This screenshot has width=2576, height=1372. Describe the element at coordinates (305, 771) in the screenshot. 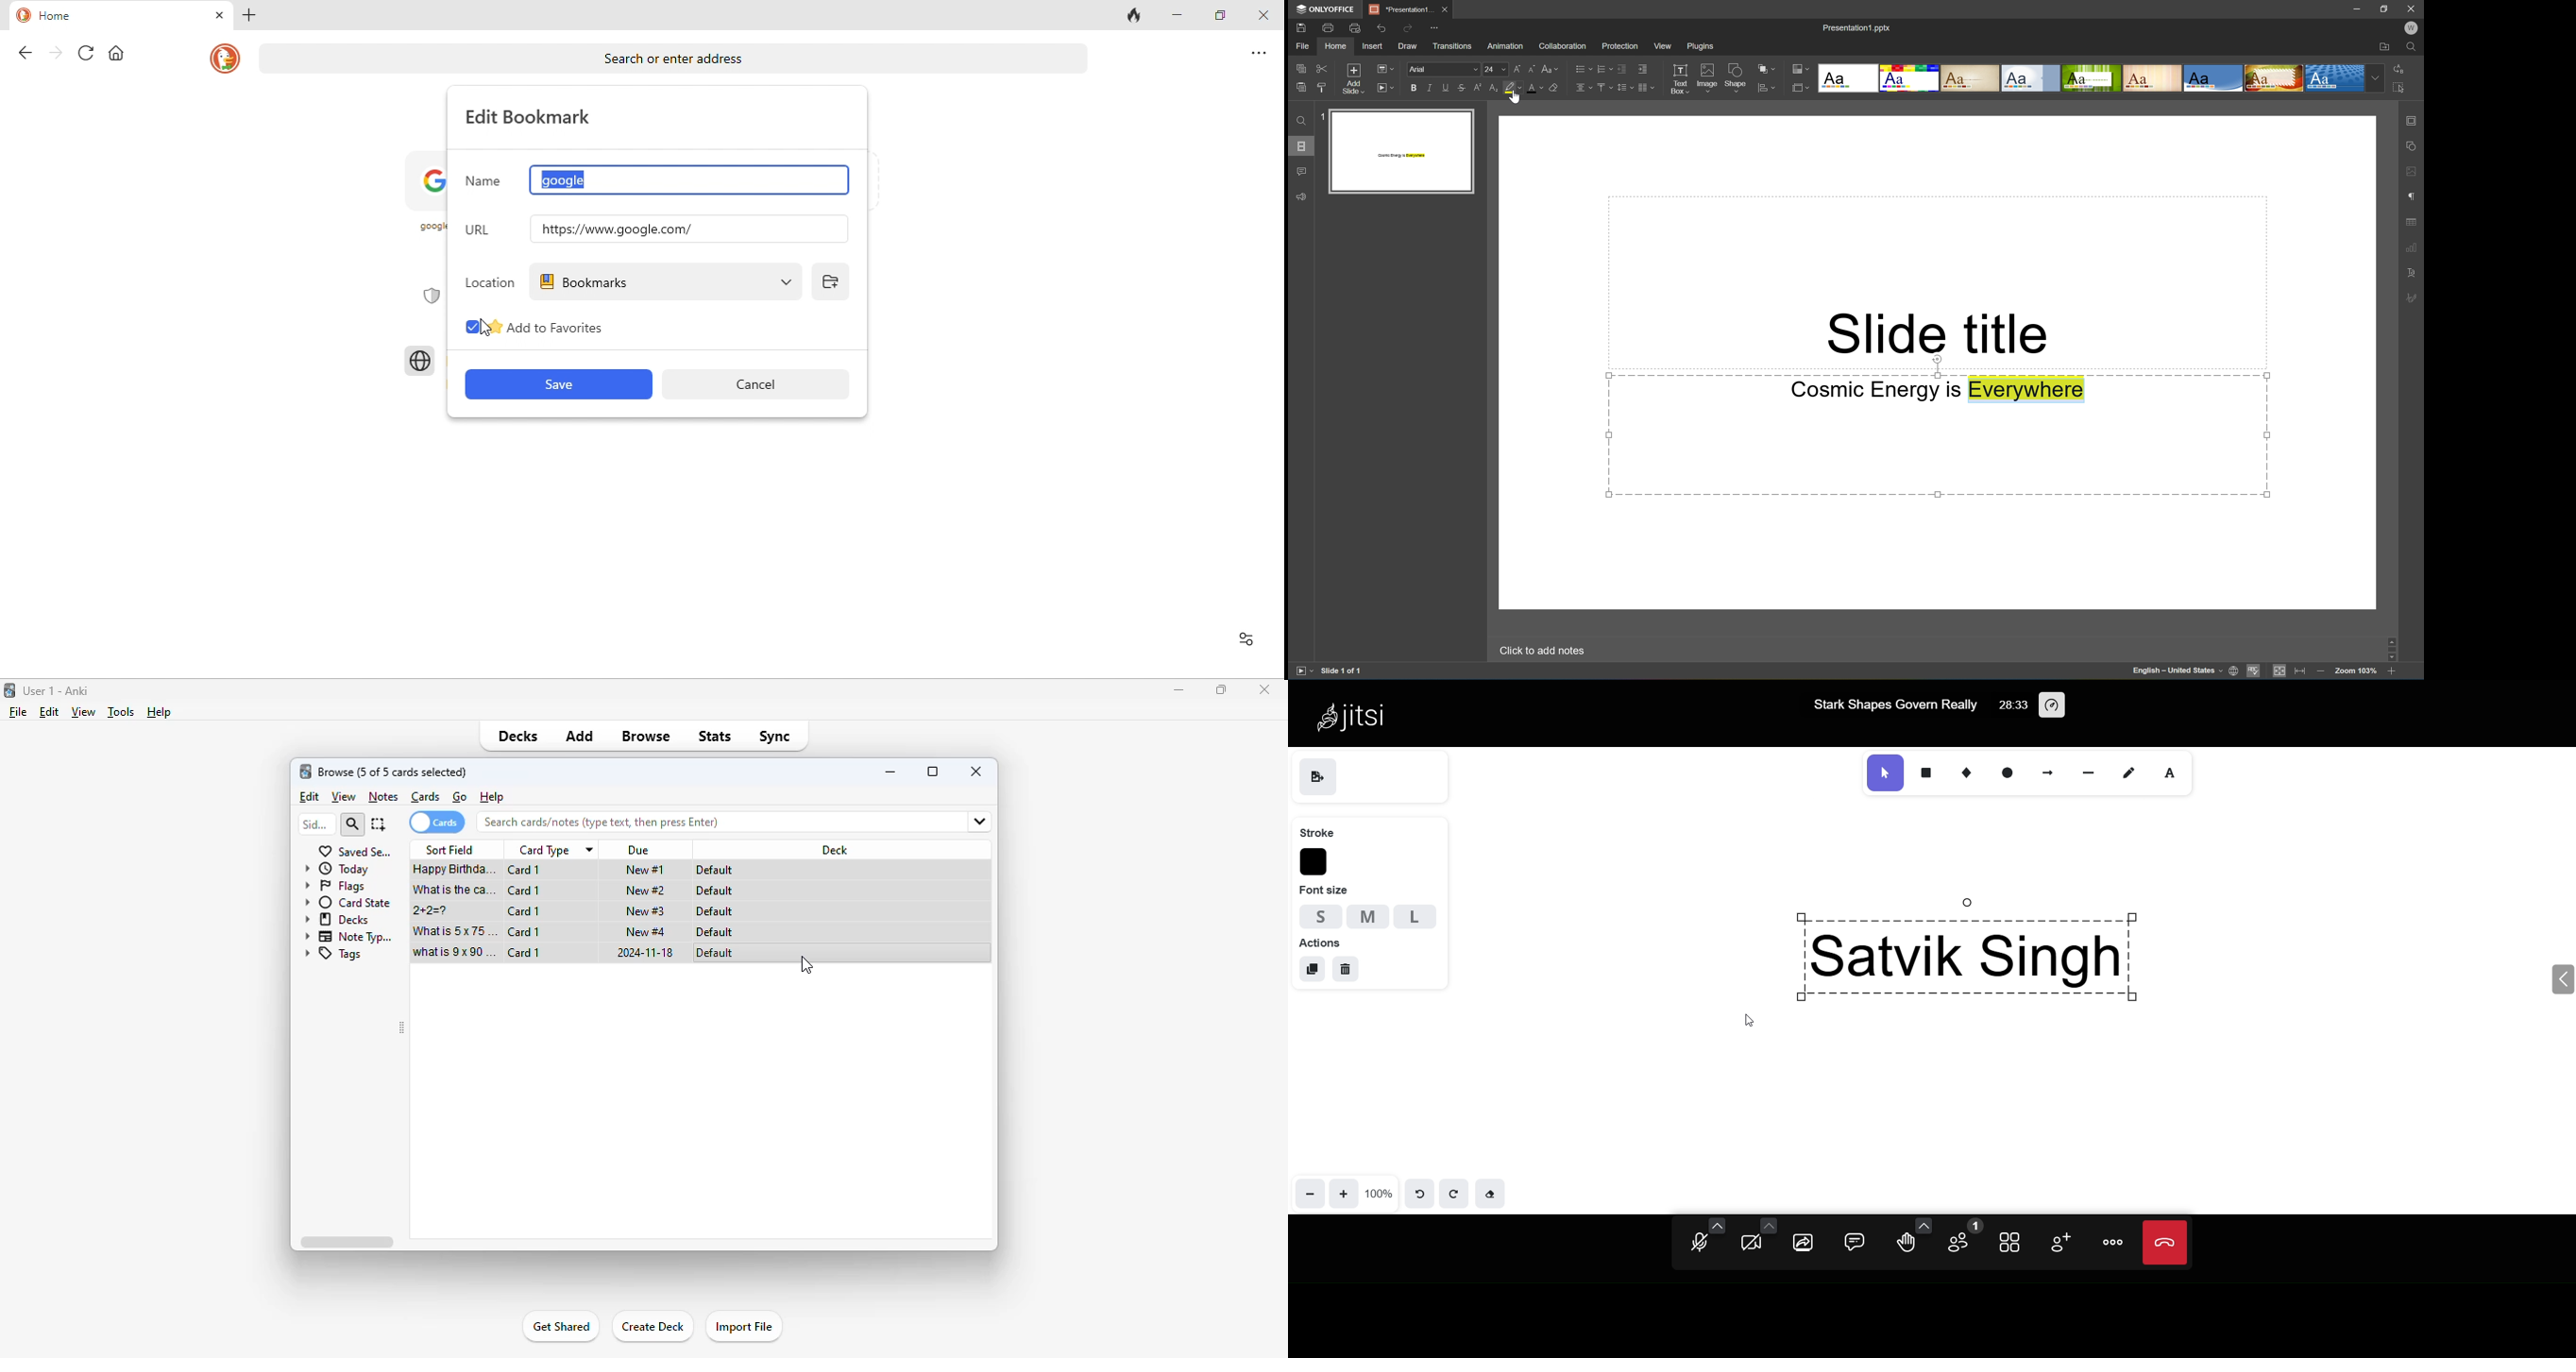

I see `logo` at that location.